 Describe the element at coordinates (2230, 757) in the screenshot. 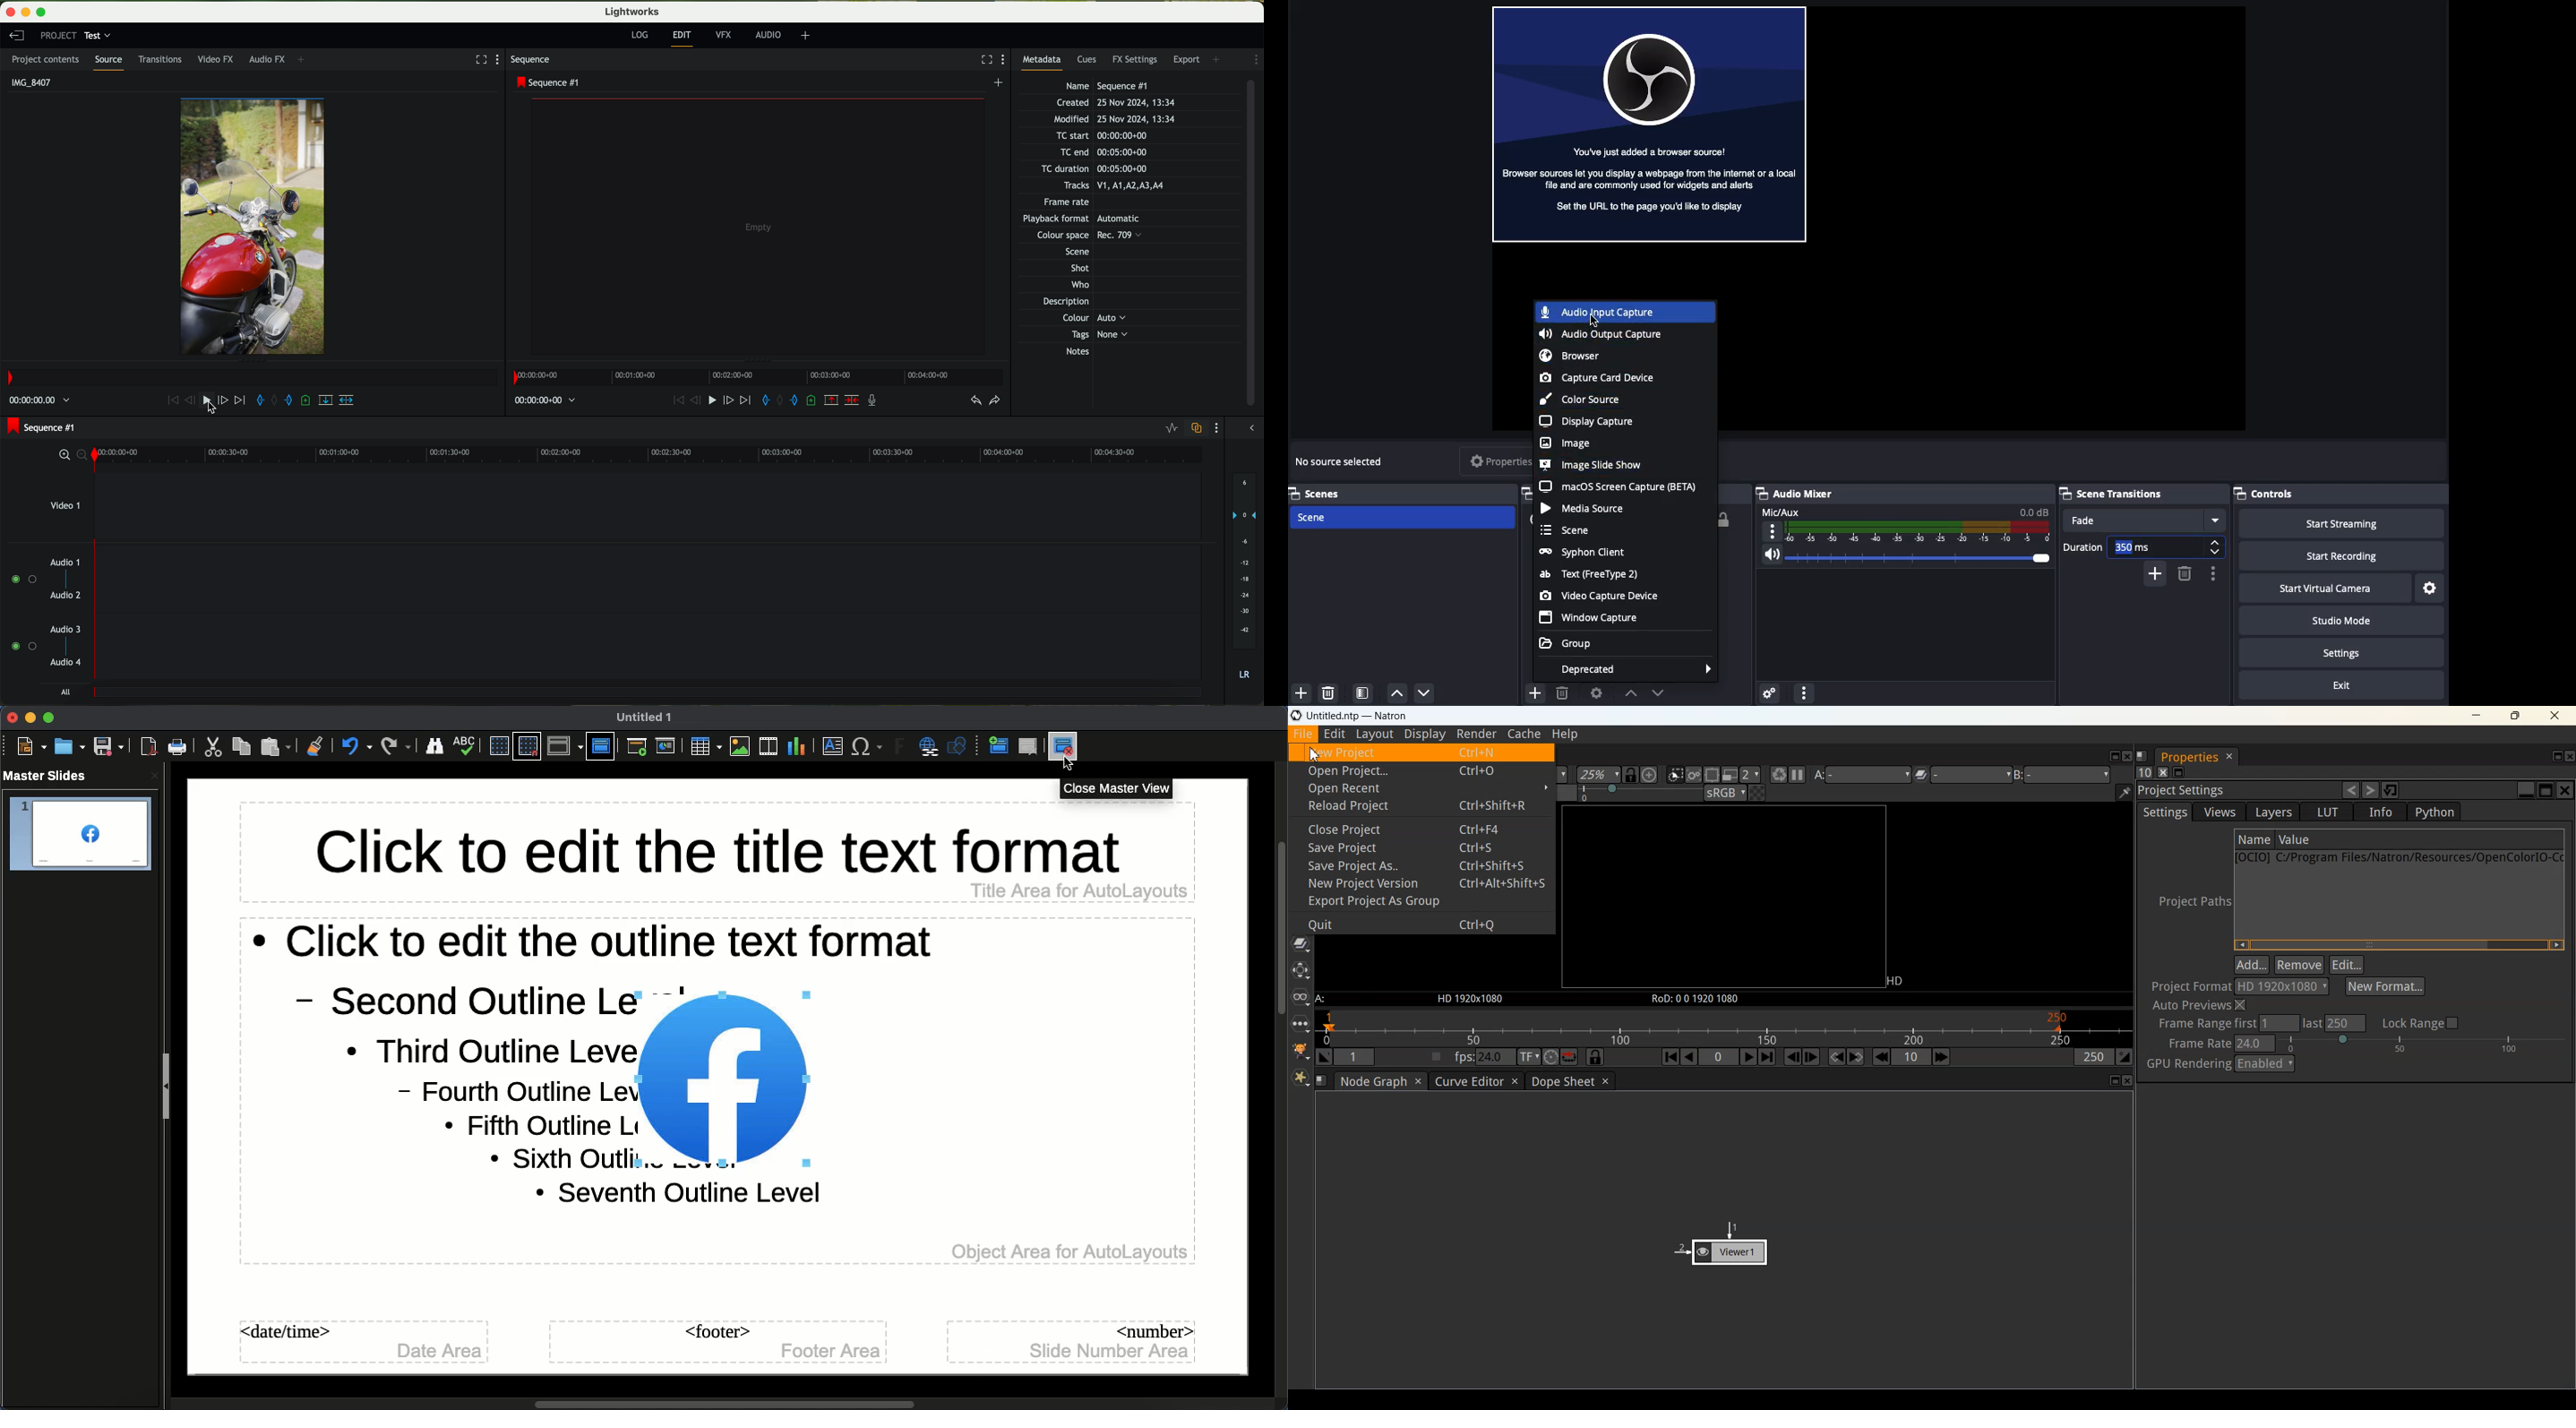

I see `Close Properties` at that location.